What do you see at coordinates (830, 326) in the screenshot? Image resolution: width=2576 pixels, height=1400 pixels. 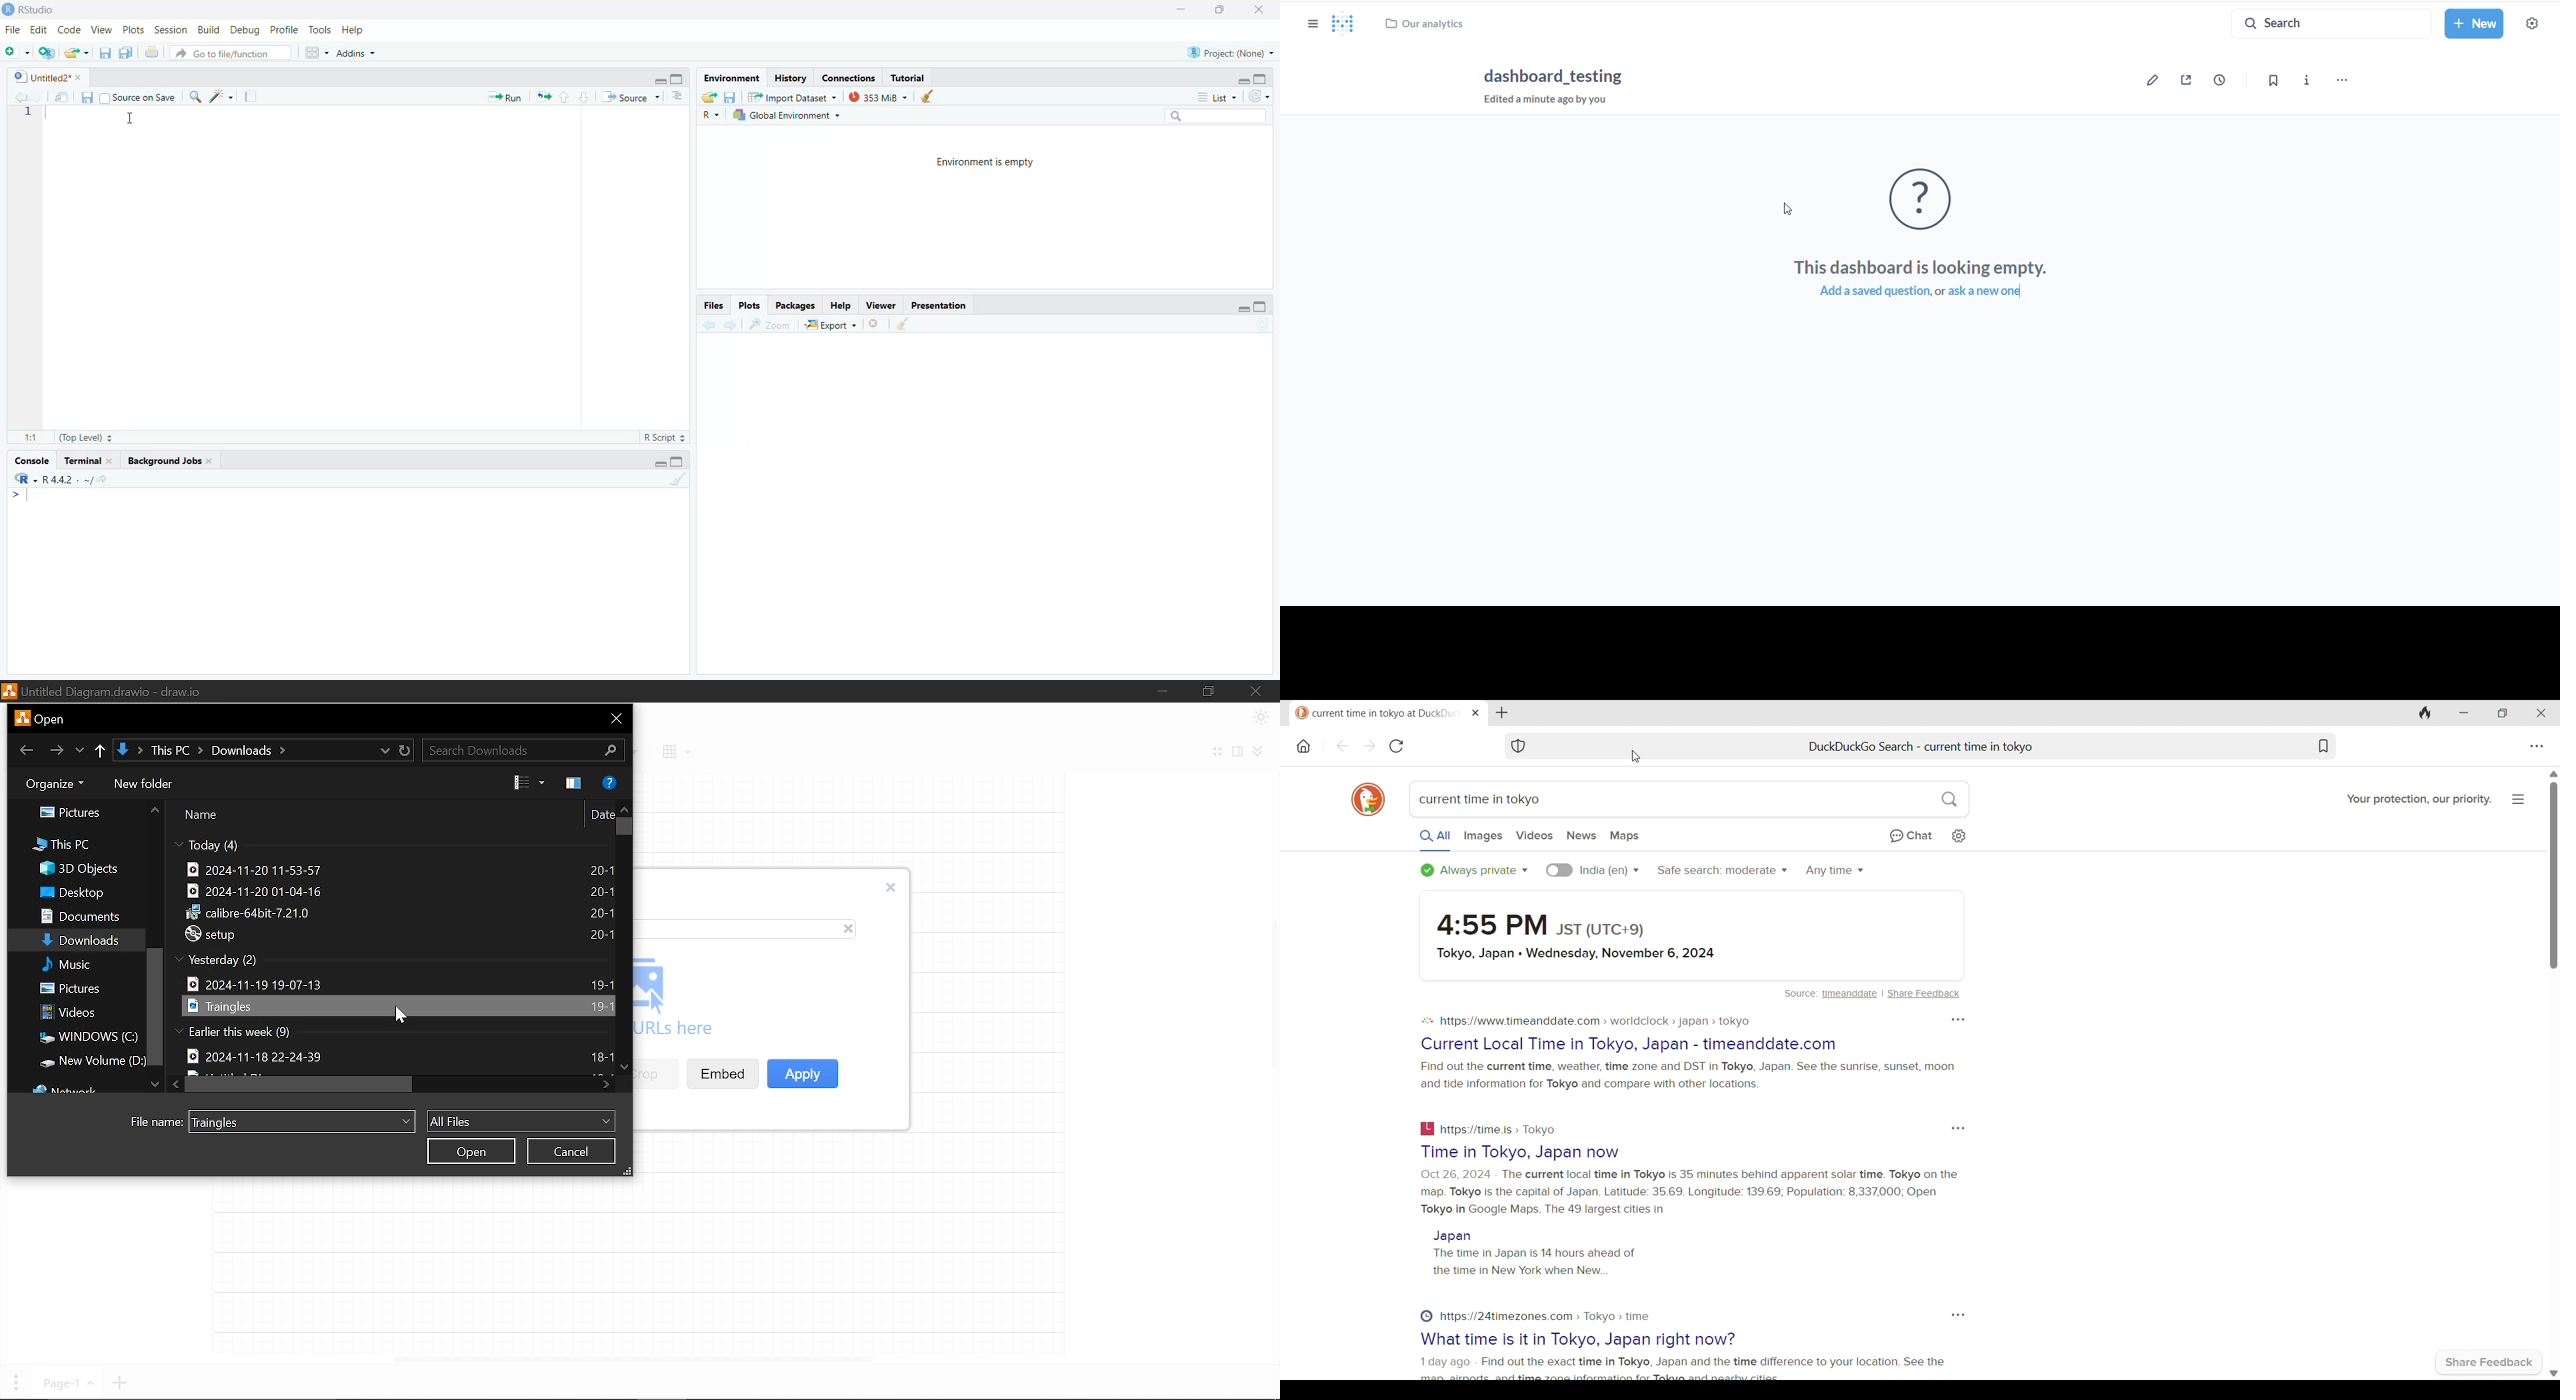 I see ` Export ` at bounding box center [830, 326].